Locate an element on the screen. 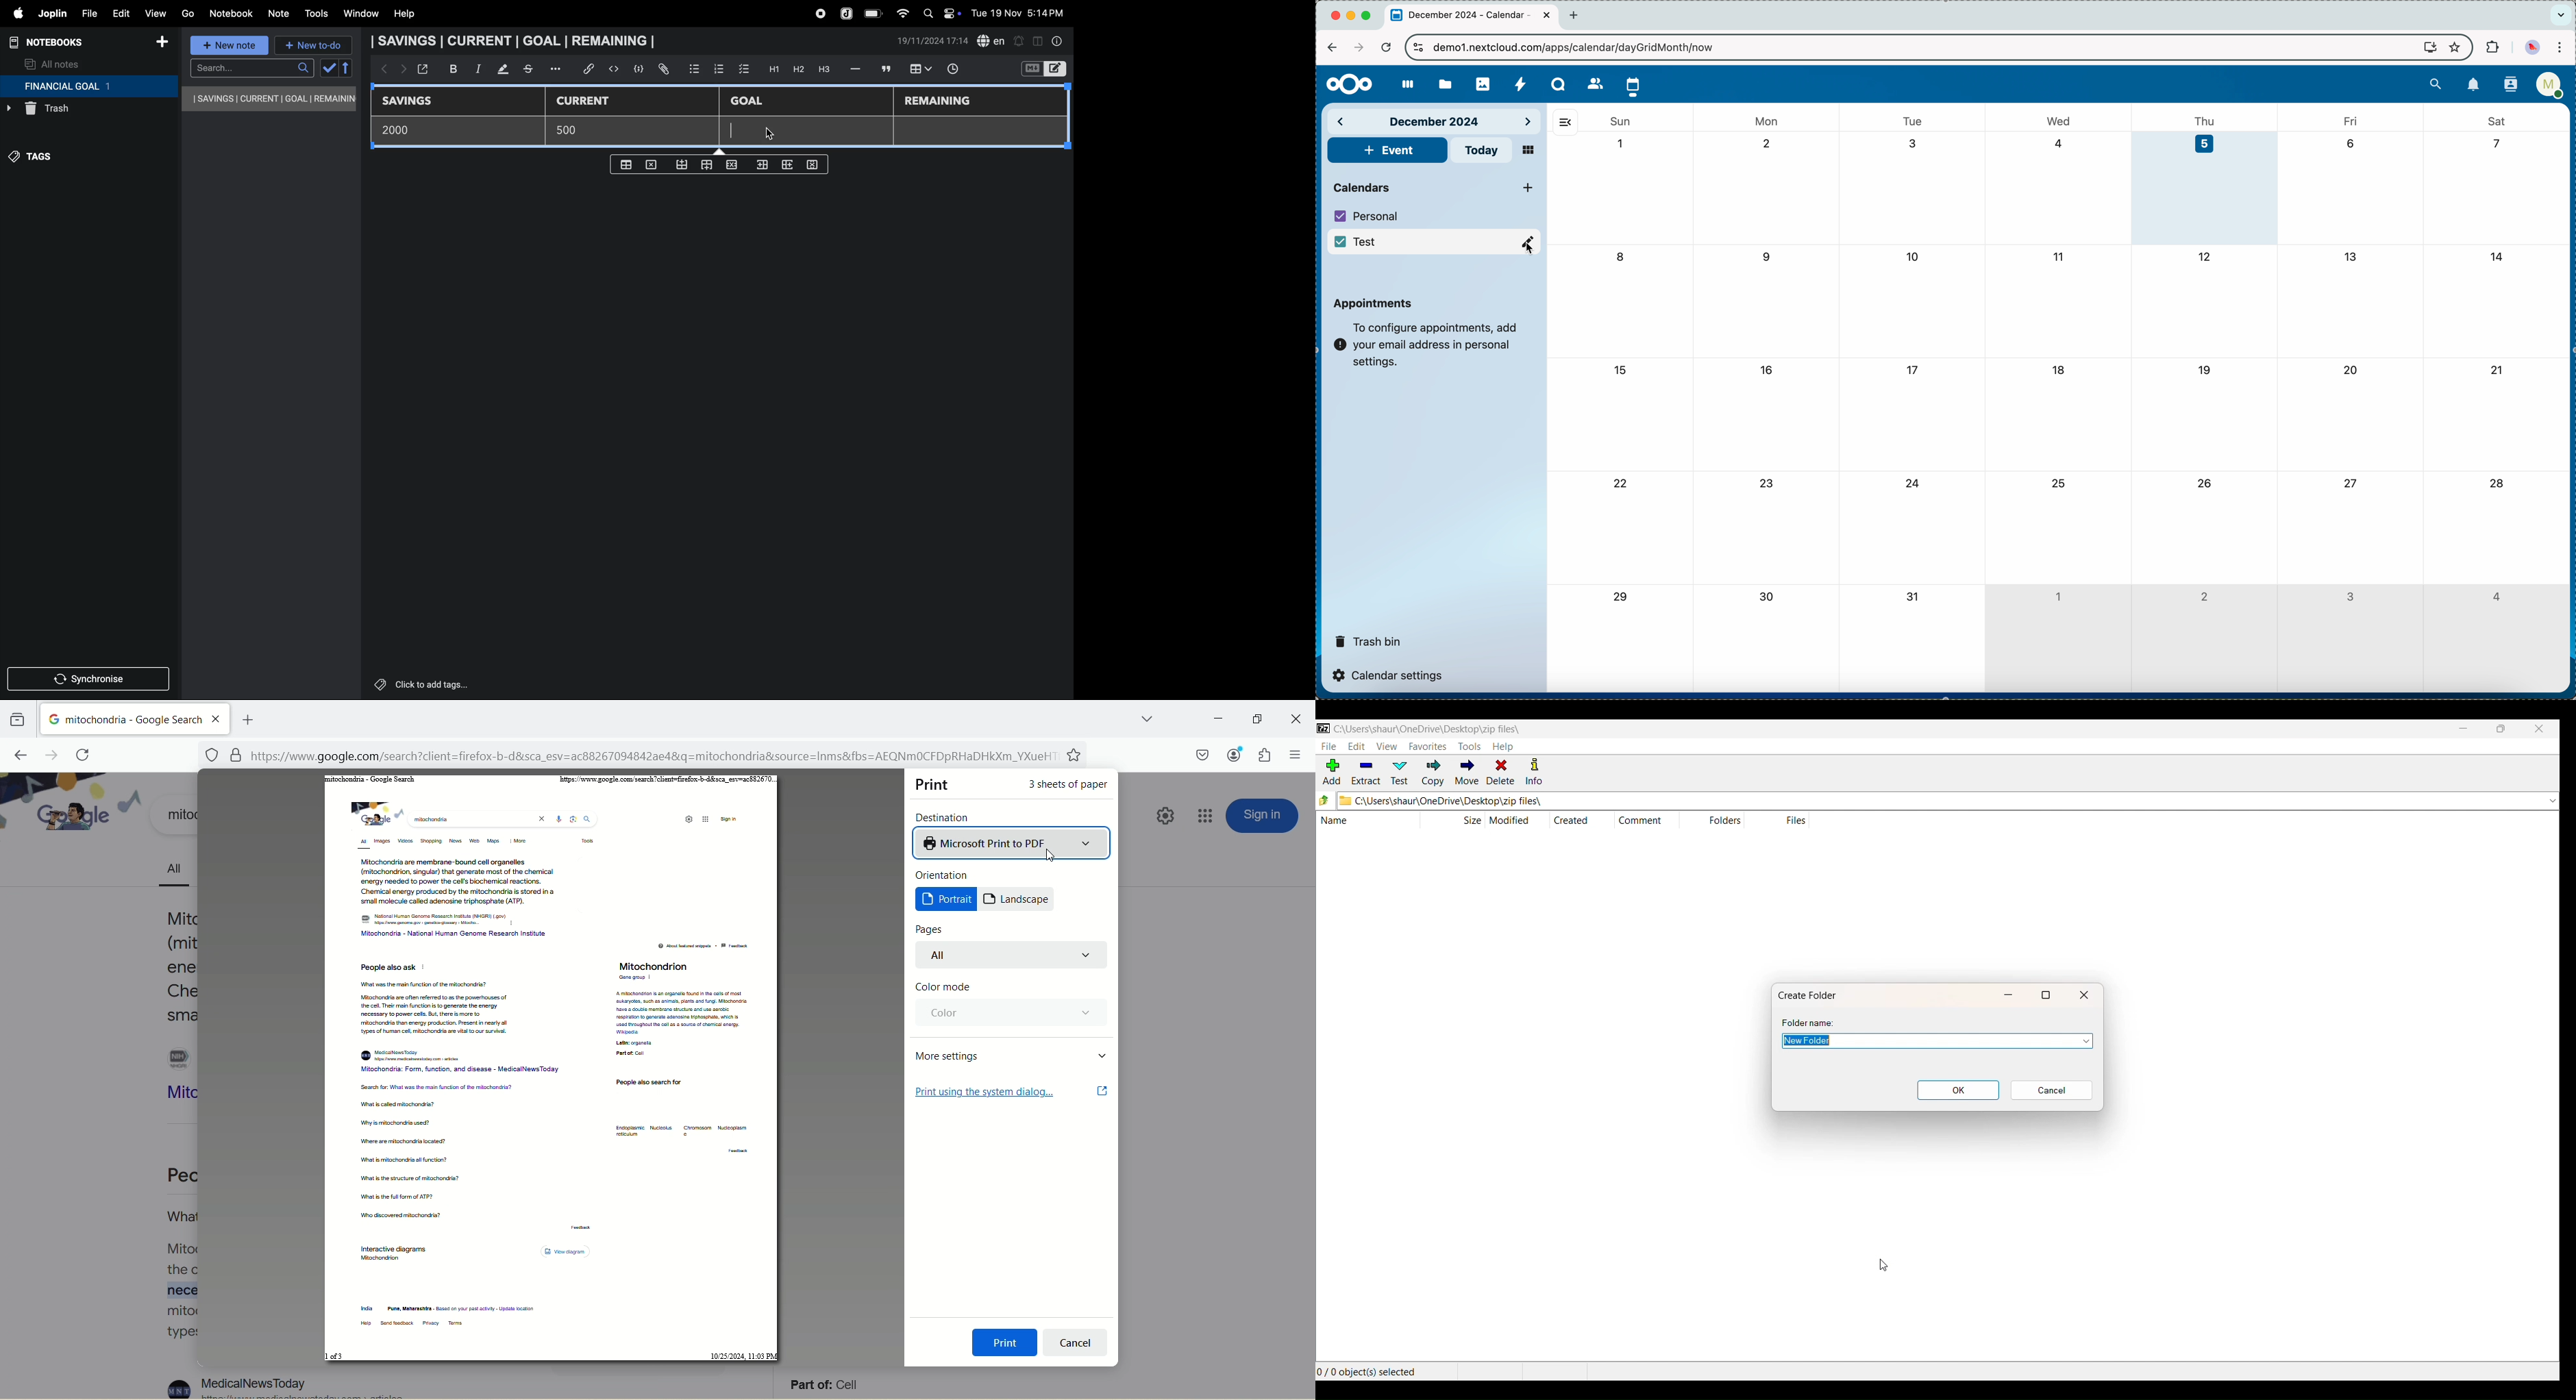  controls is located at coordinates (1419, 48).